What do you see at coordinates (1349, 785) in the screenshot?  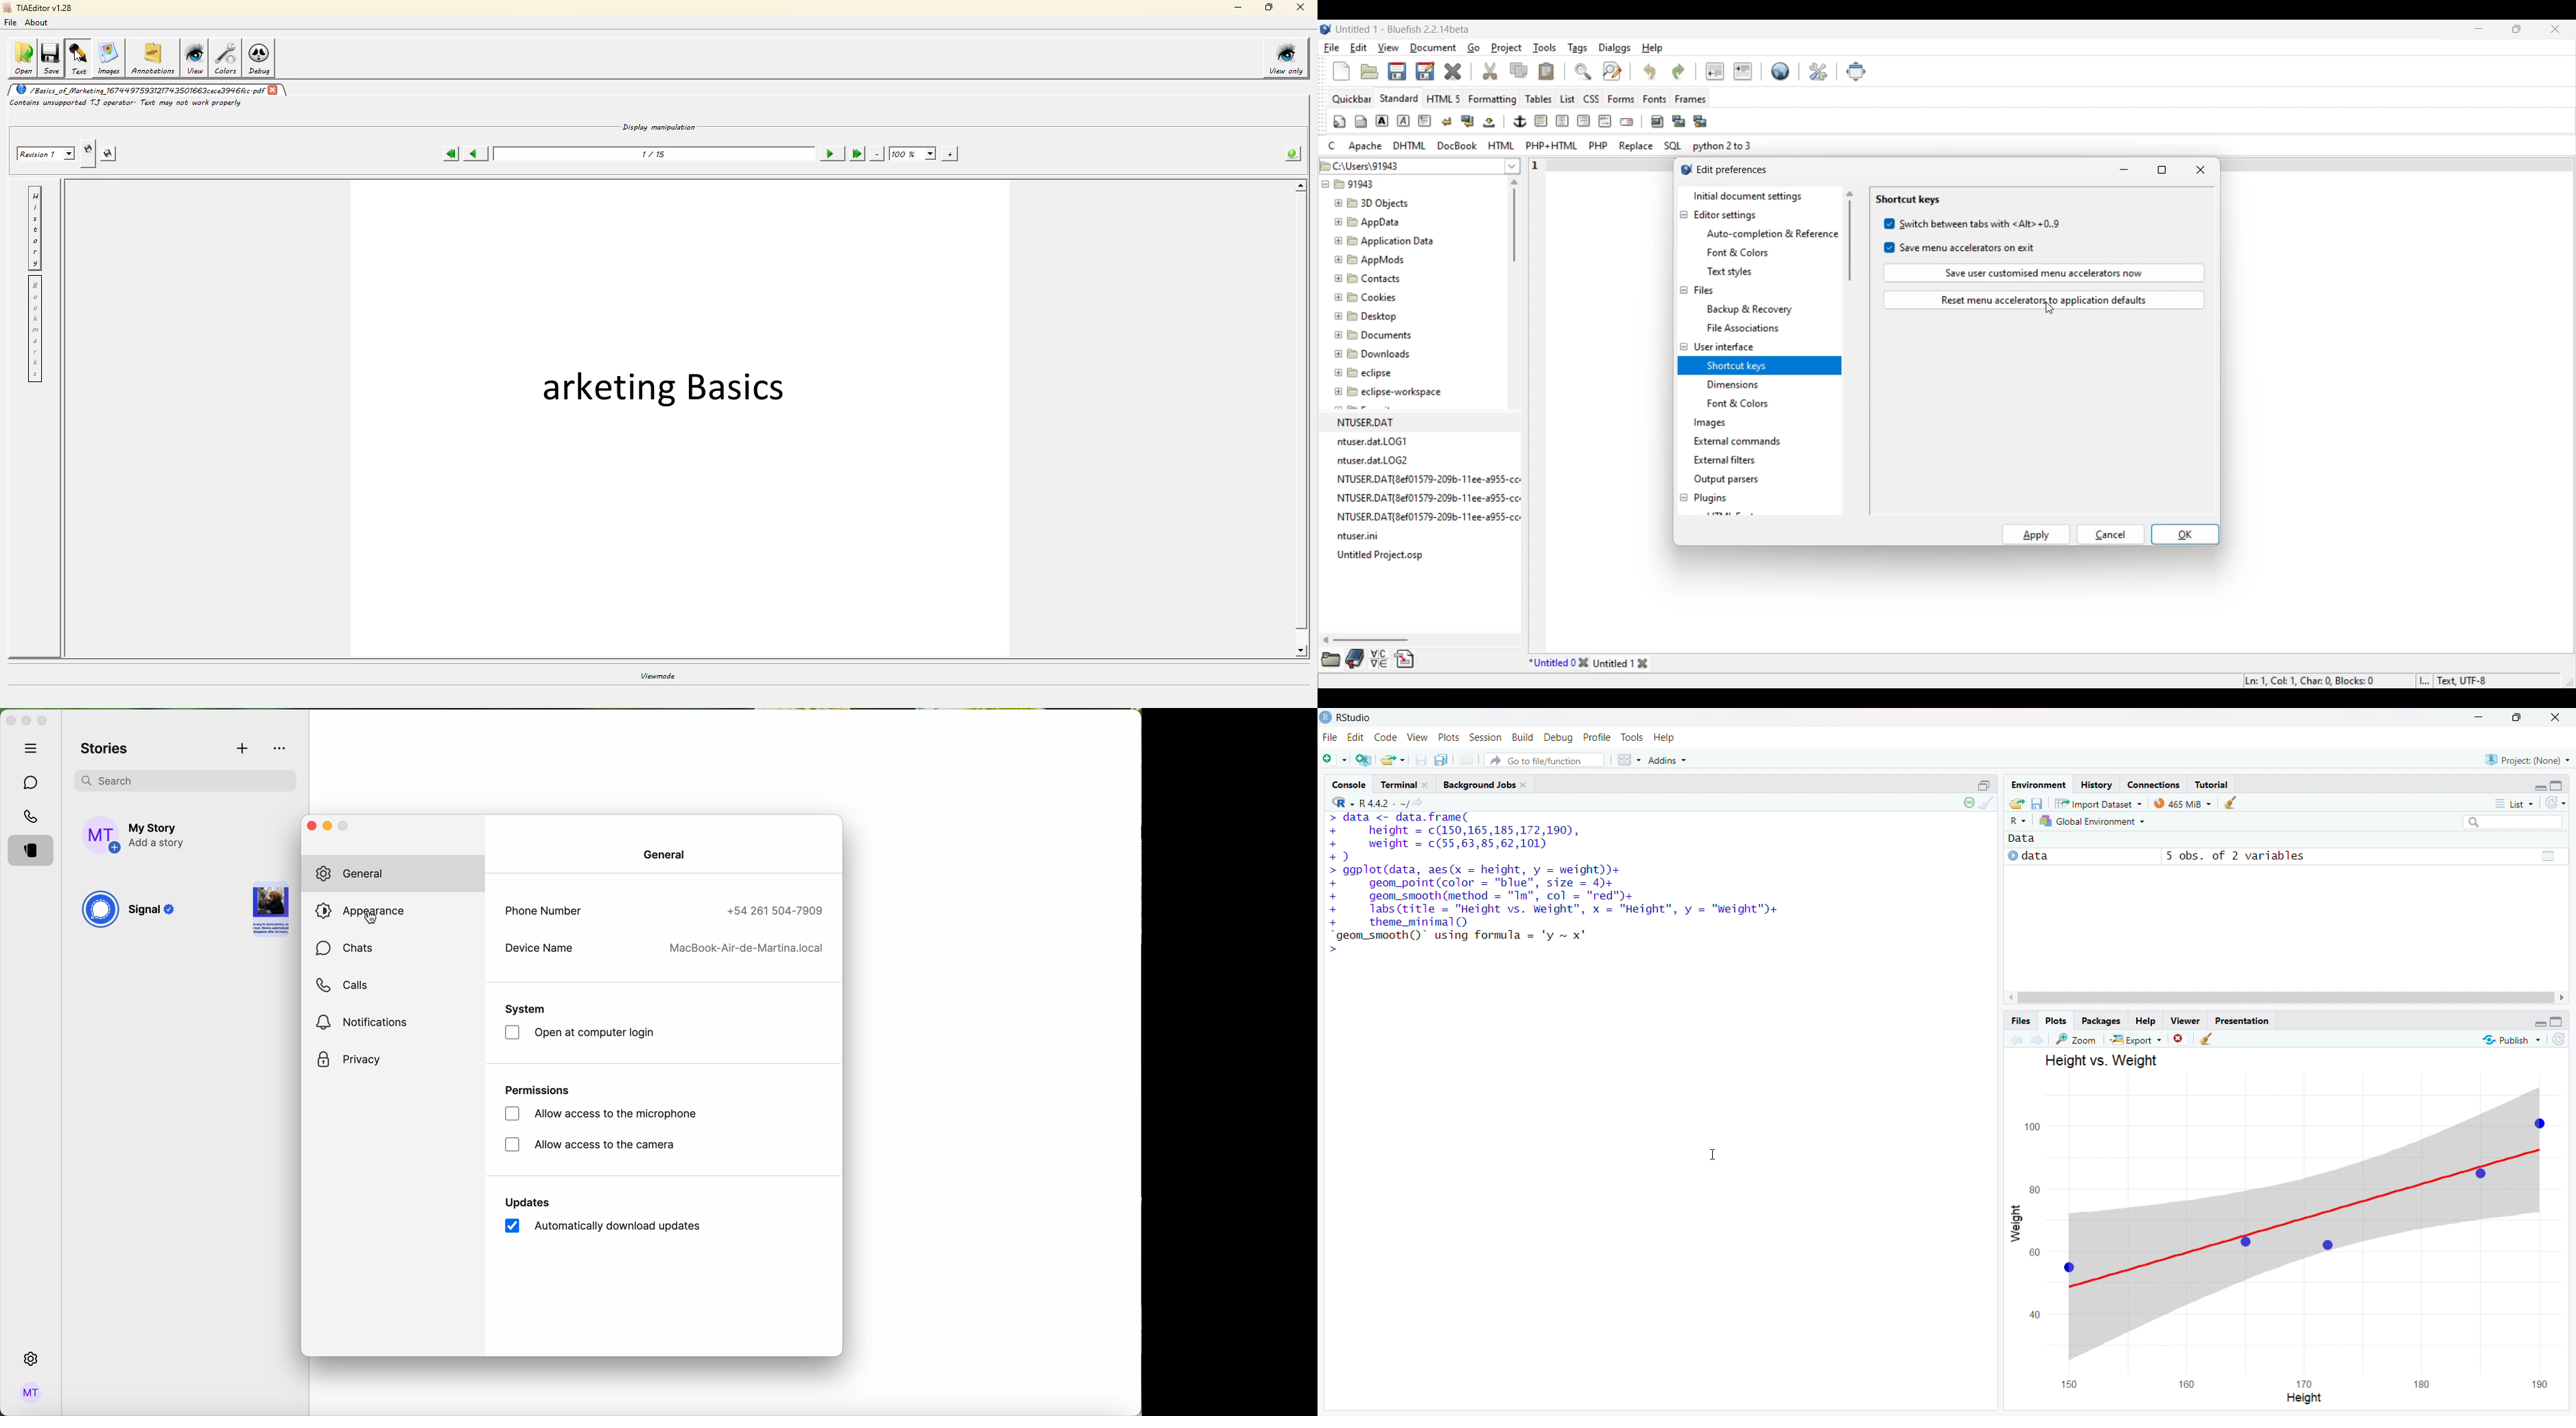 I see `console` at bounding box center [1349, 785].